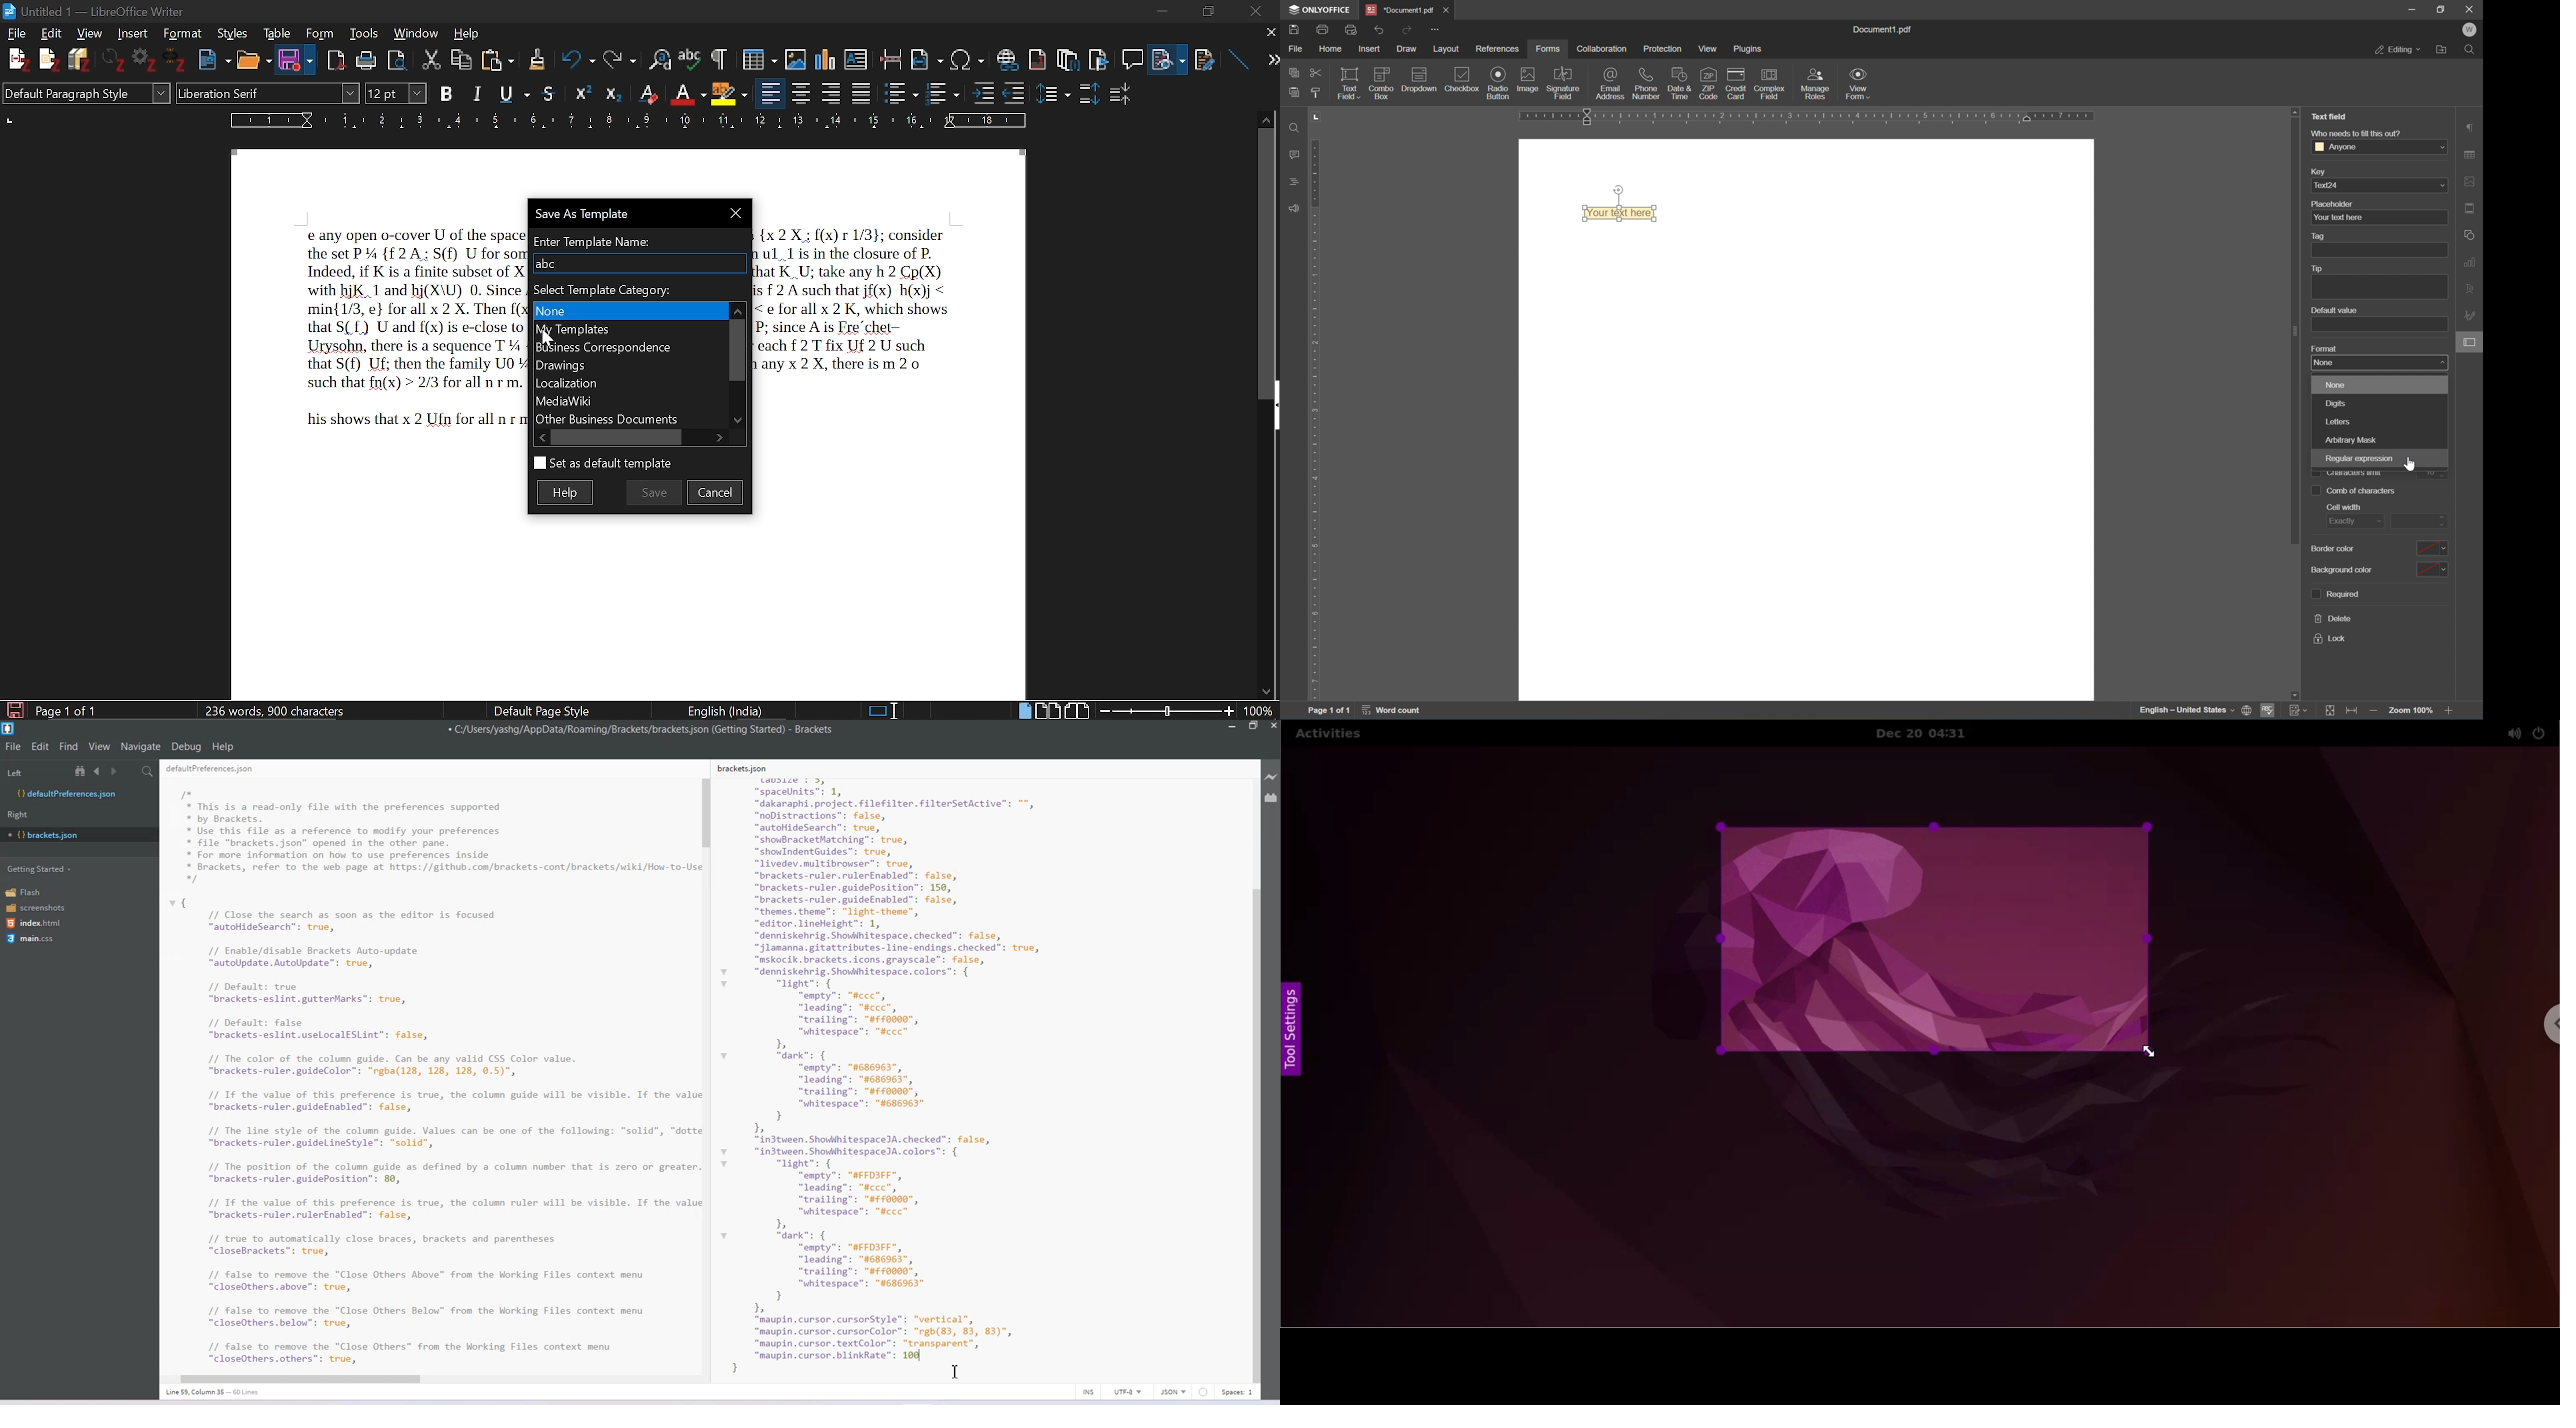 The height and width of the screenshot is (1428, 2576). Describe the element at coordinates (1233, 727) in the screenshot. I see `Minimize` at that location.